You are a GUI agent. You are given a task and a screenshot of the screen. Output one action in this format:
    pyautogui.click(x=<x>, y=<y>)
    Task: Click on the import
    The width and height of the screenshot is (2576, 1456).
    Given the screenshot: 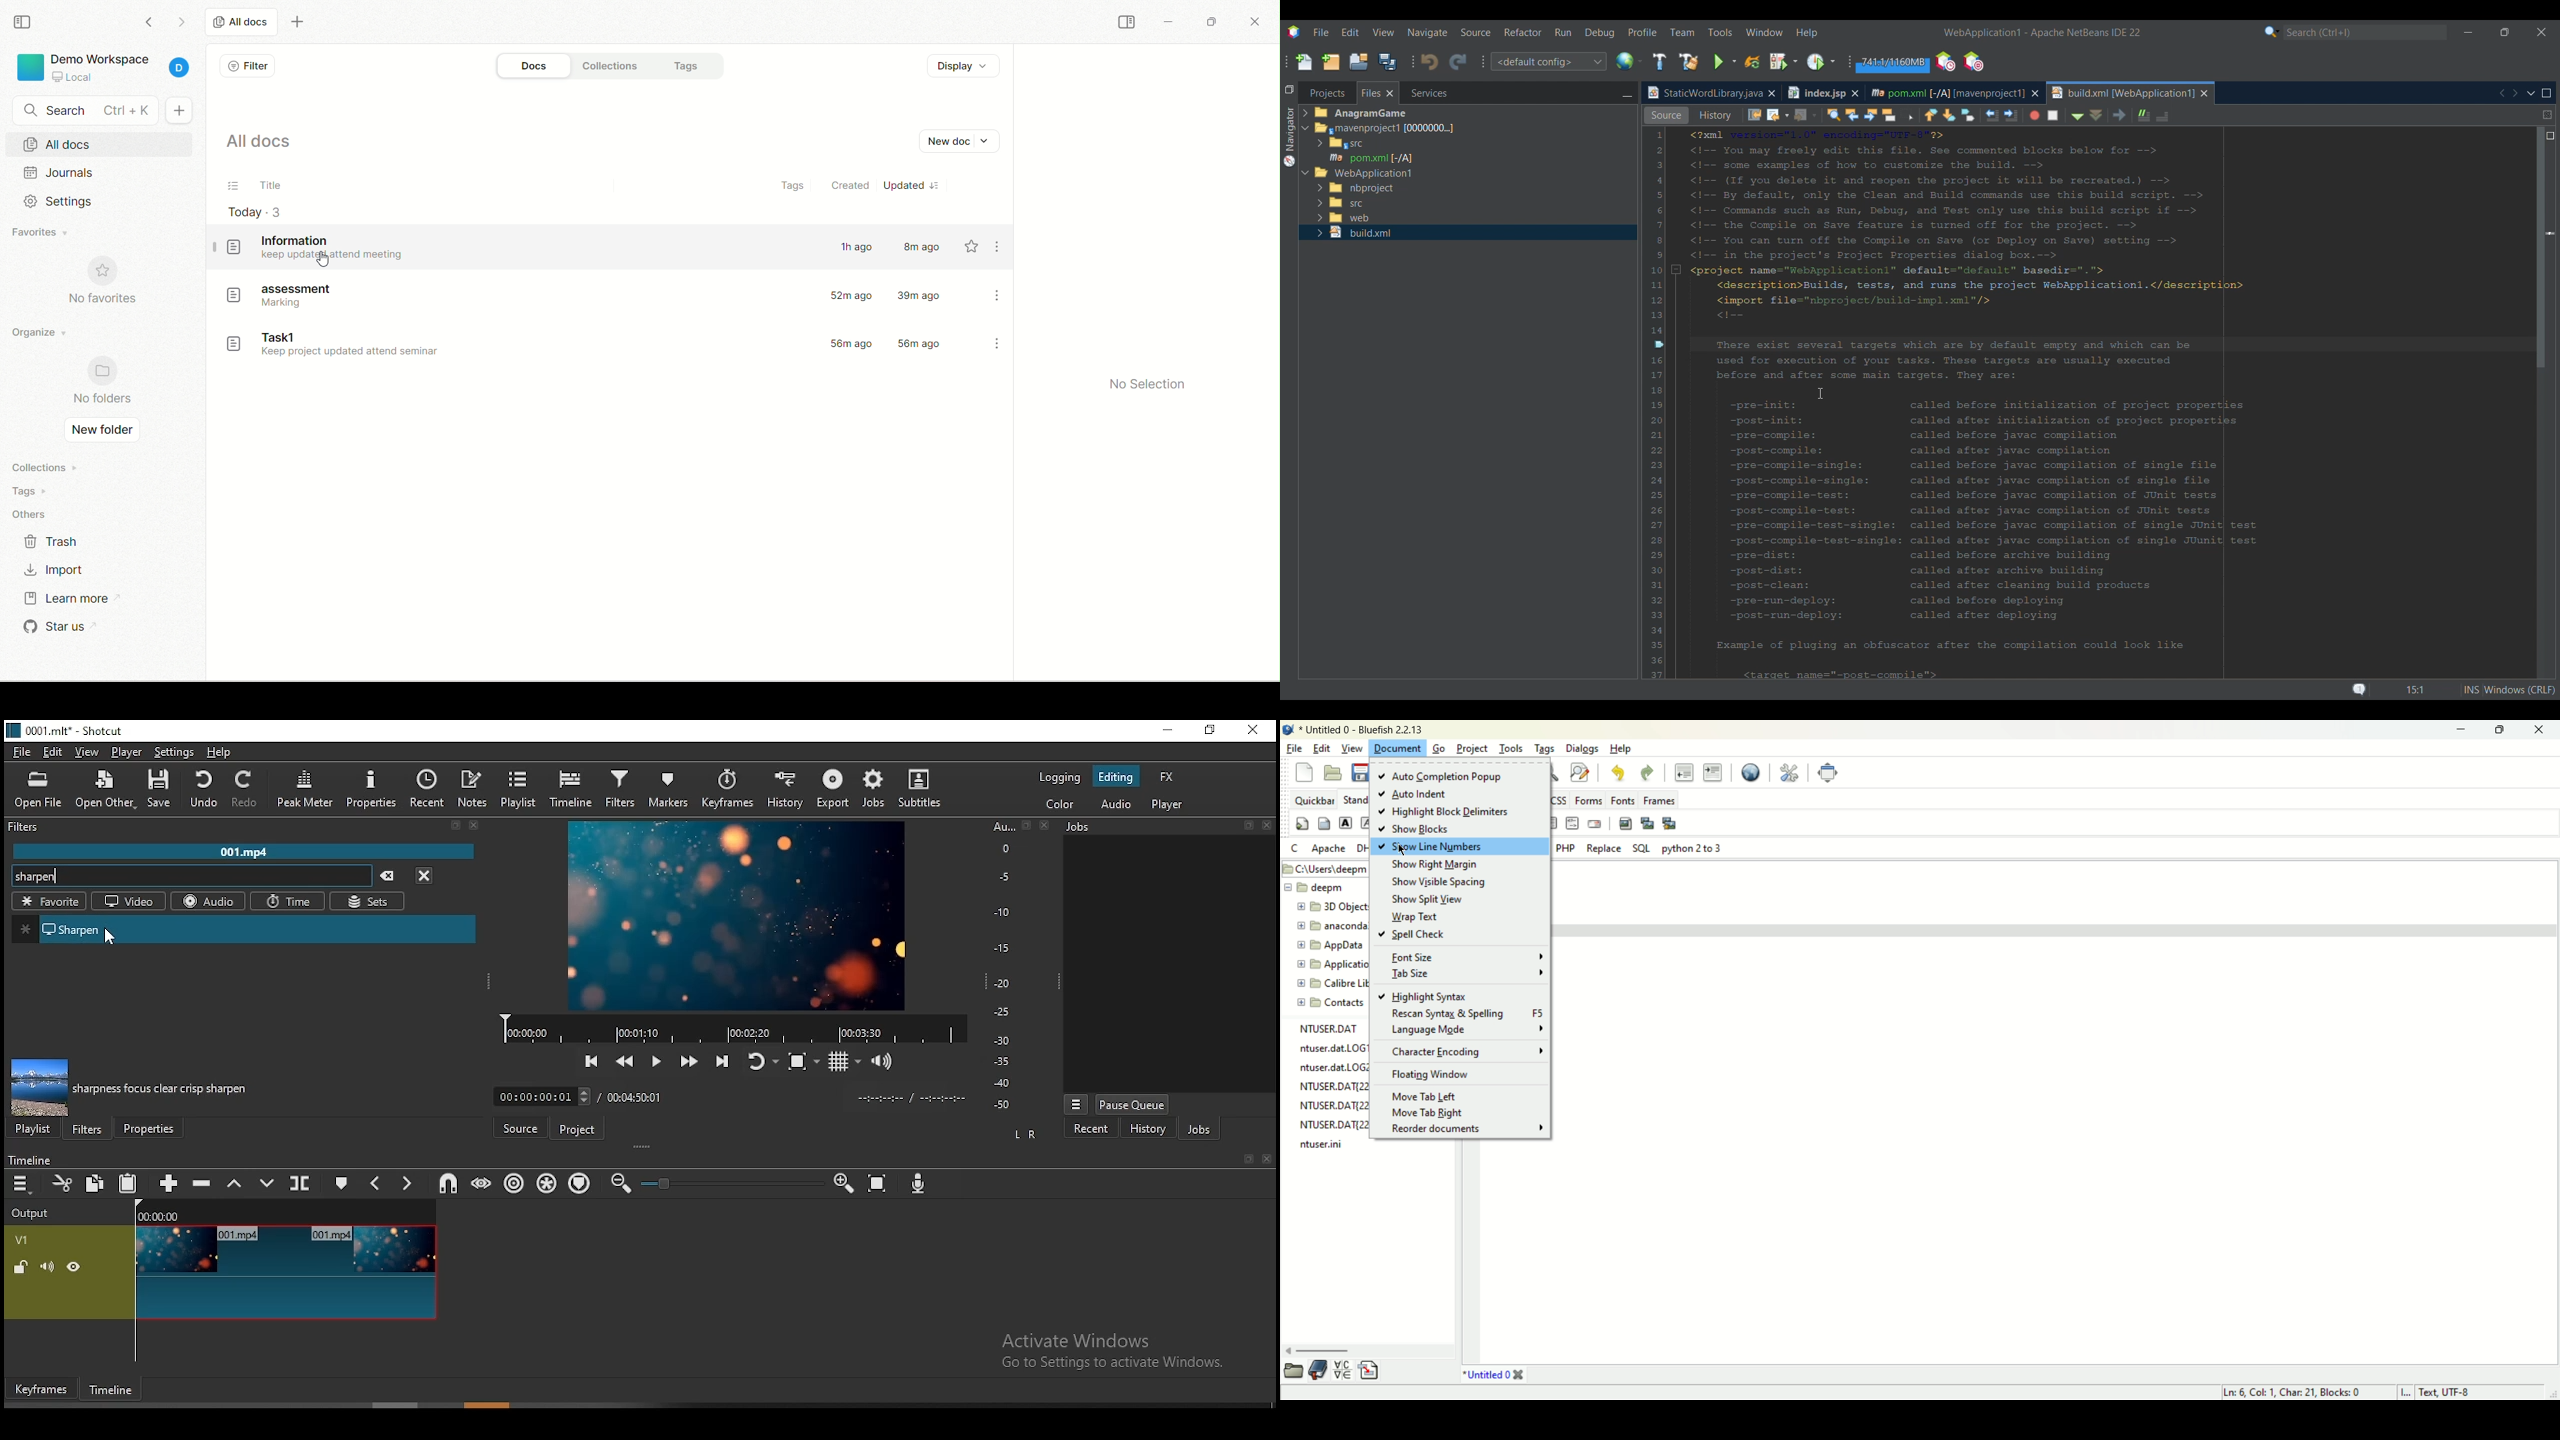 What is the action you would take?
    pyautogui.click(x=59, y=568)
    